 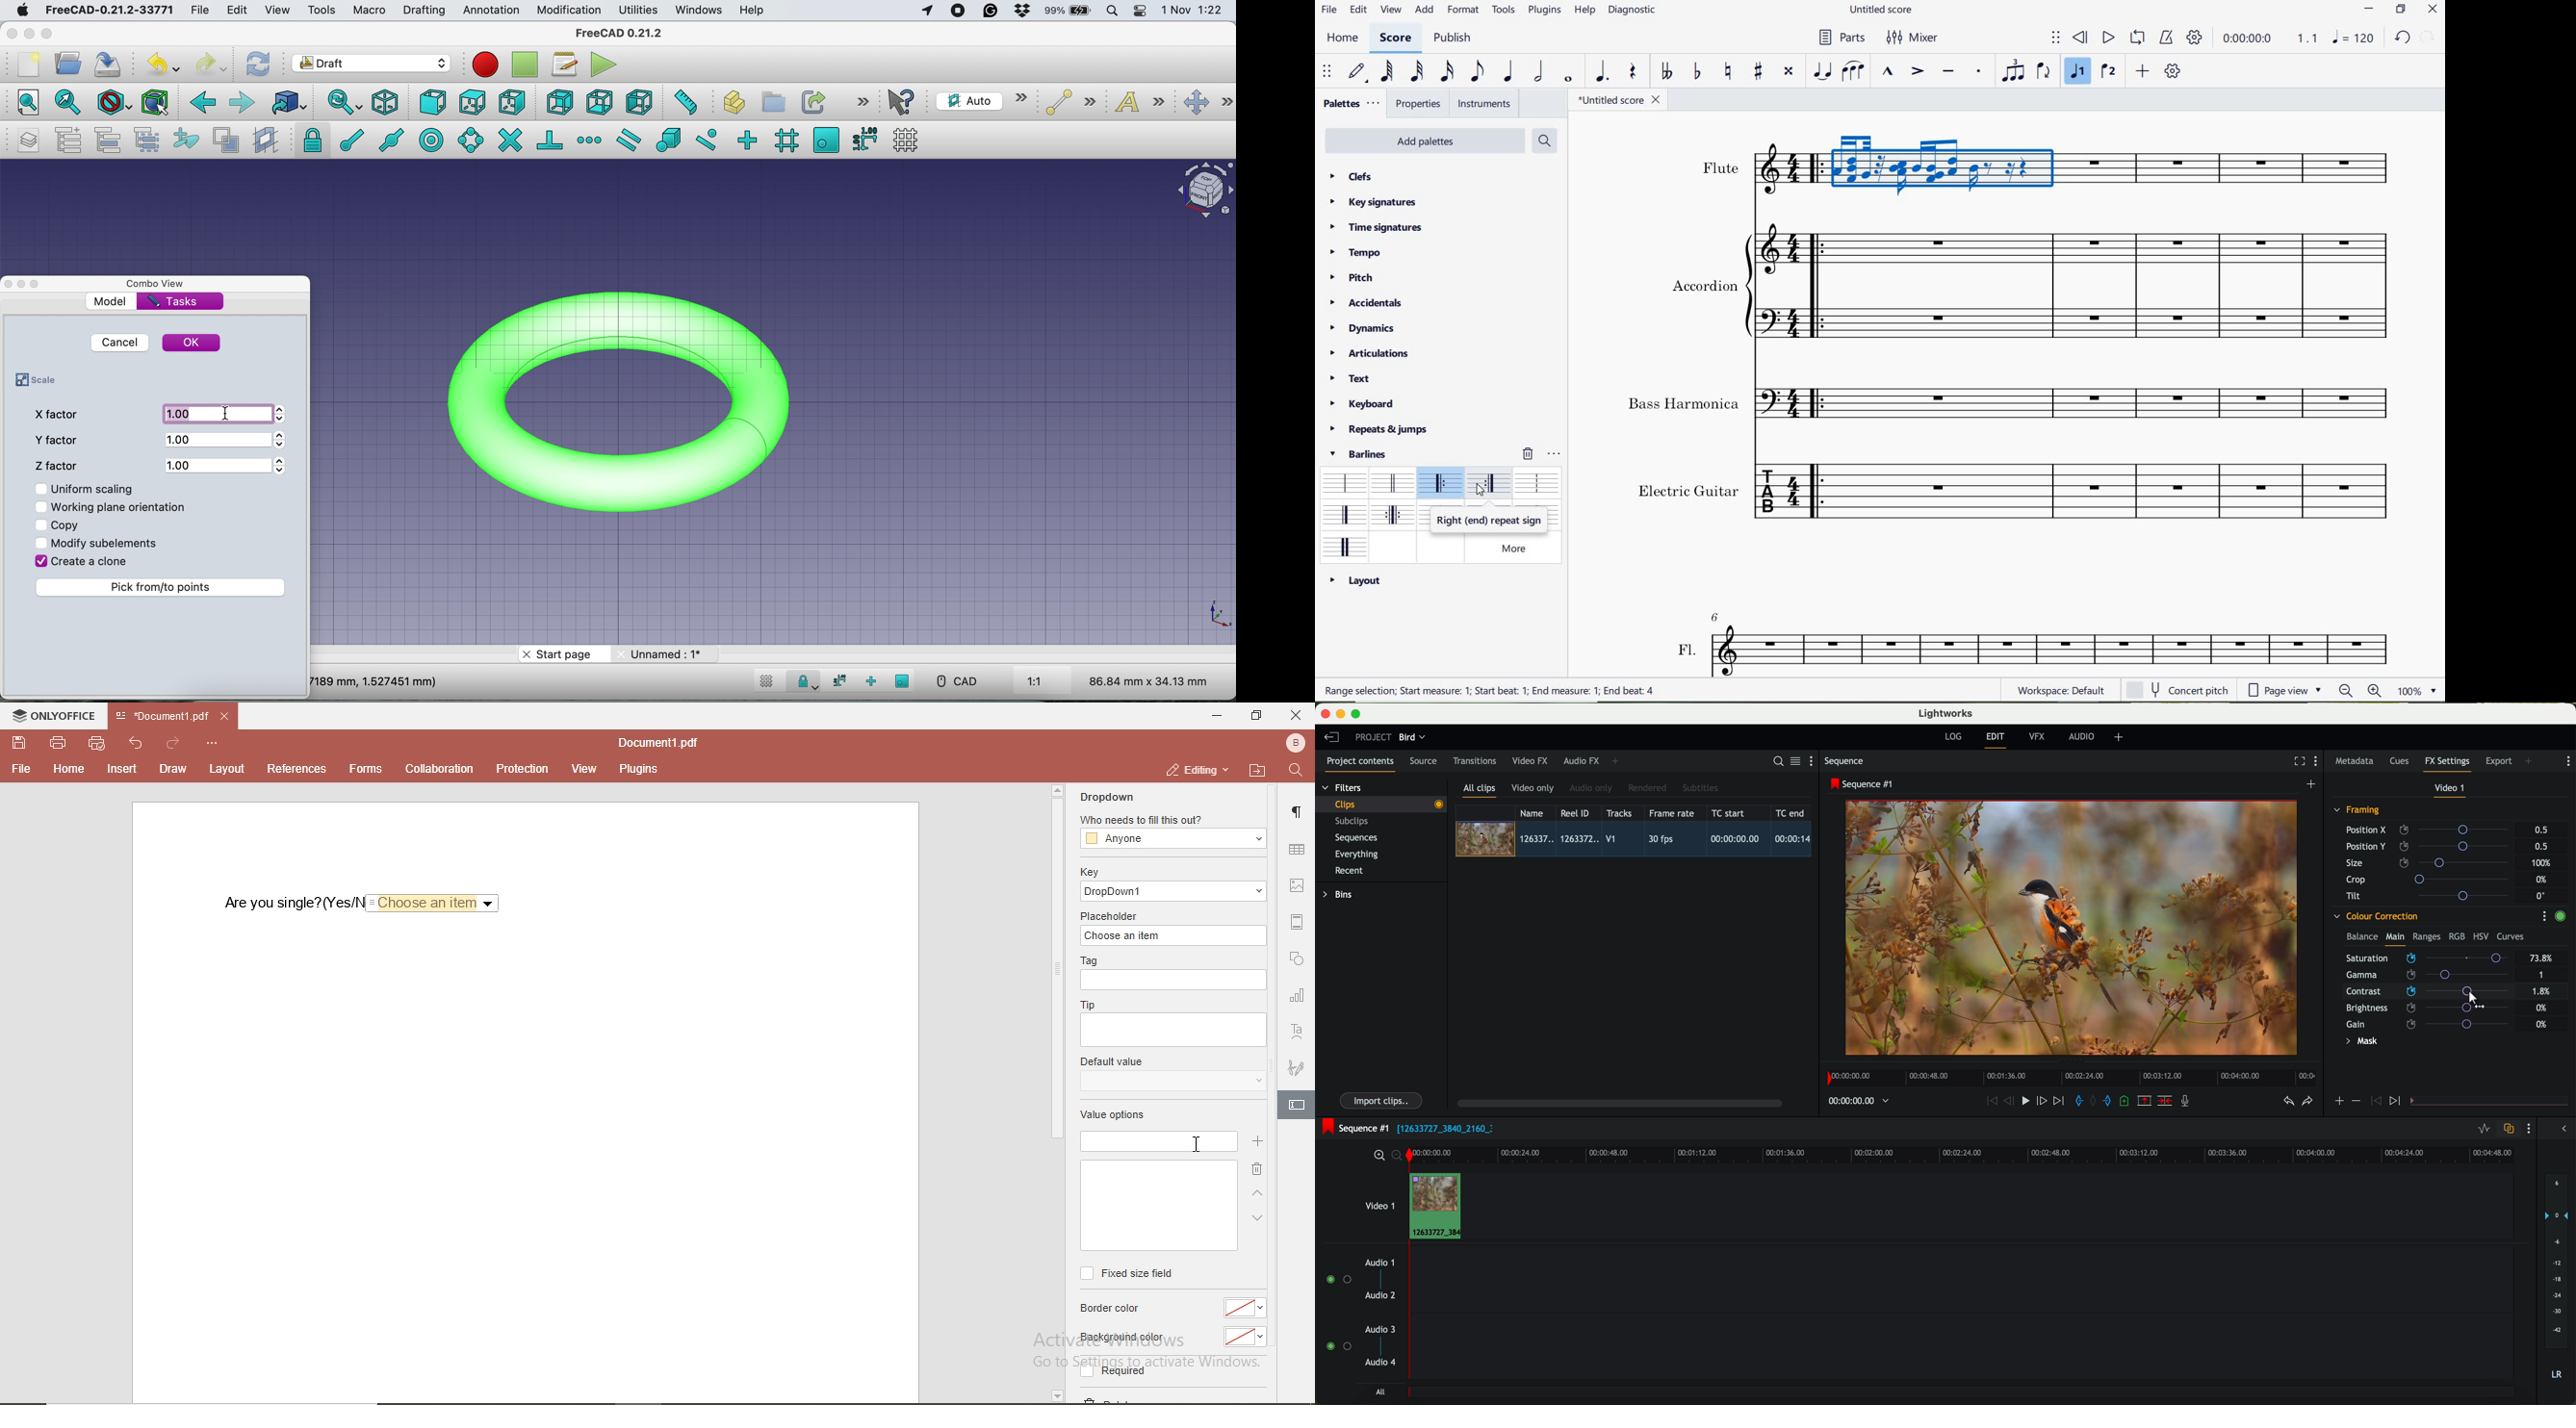 I want to click on ZOOM OUT, so click(x=2346, y=691).